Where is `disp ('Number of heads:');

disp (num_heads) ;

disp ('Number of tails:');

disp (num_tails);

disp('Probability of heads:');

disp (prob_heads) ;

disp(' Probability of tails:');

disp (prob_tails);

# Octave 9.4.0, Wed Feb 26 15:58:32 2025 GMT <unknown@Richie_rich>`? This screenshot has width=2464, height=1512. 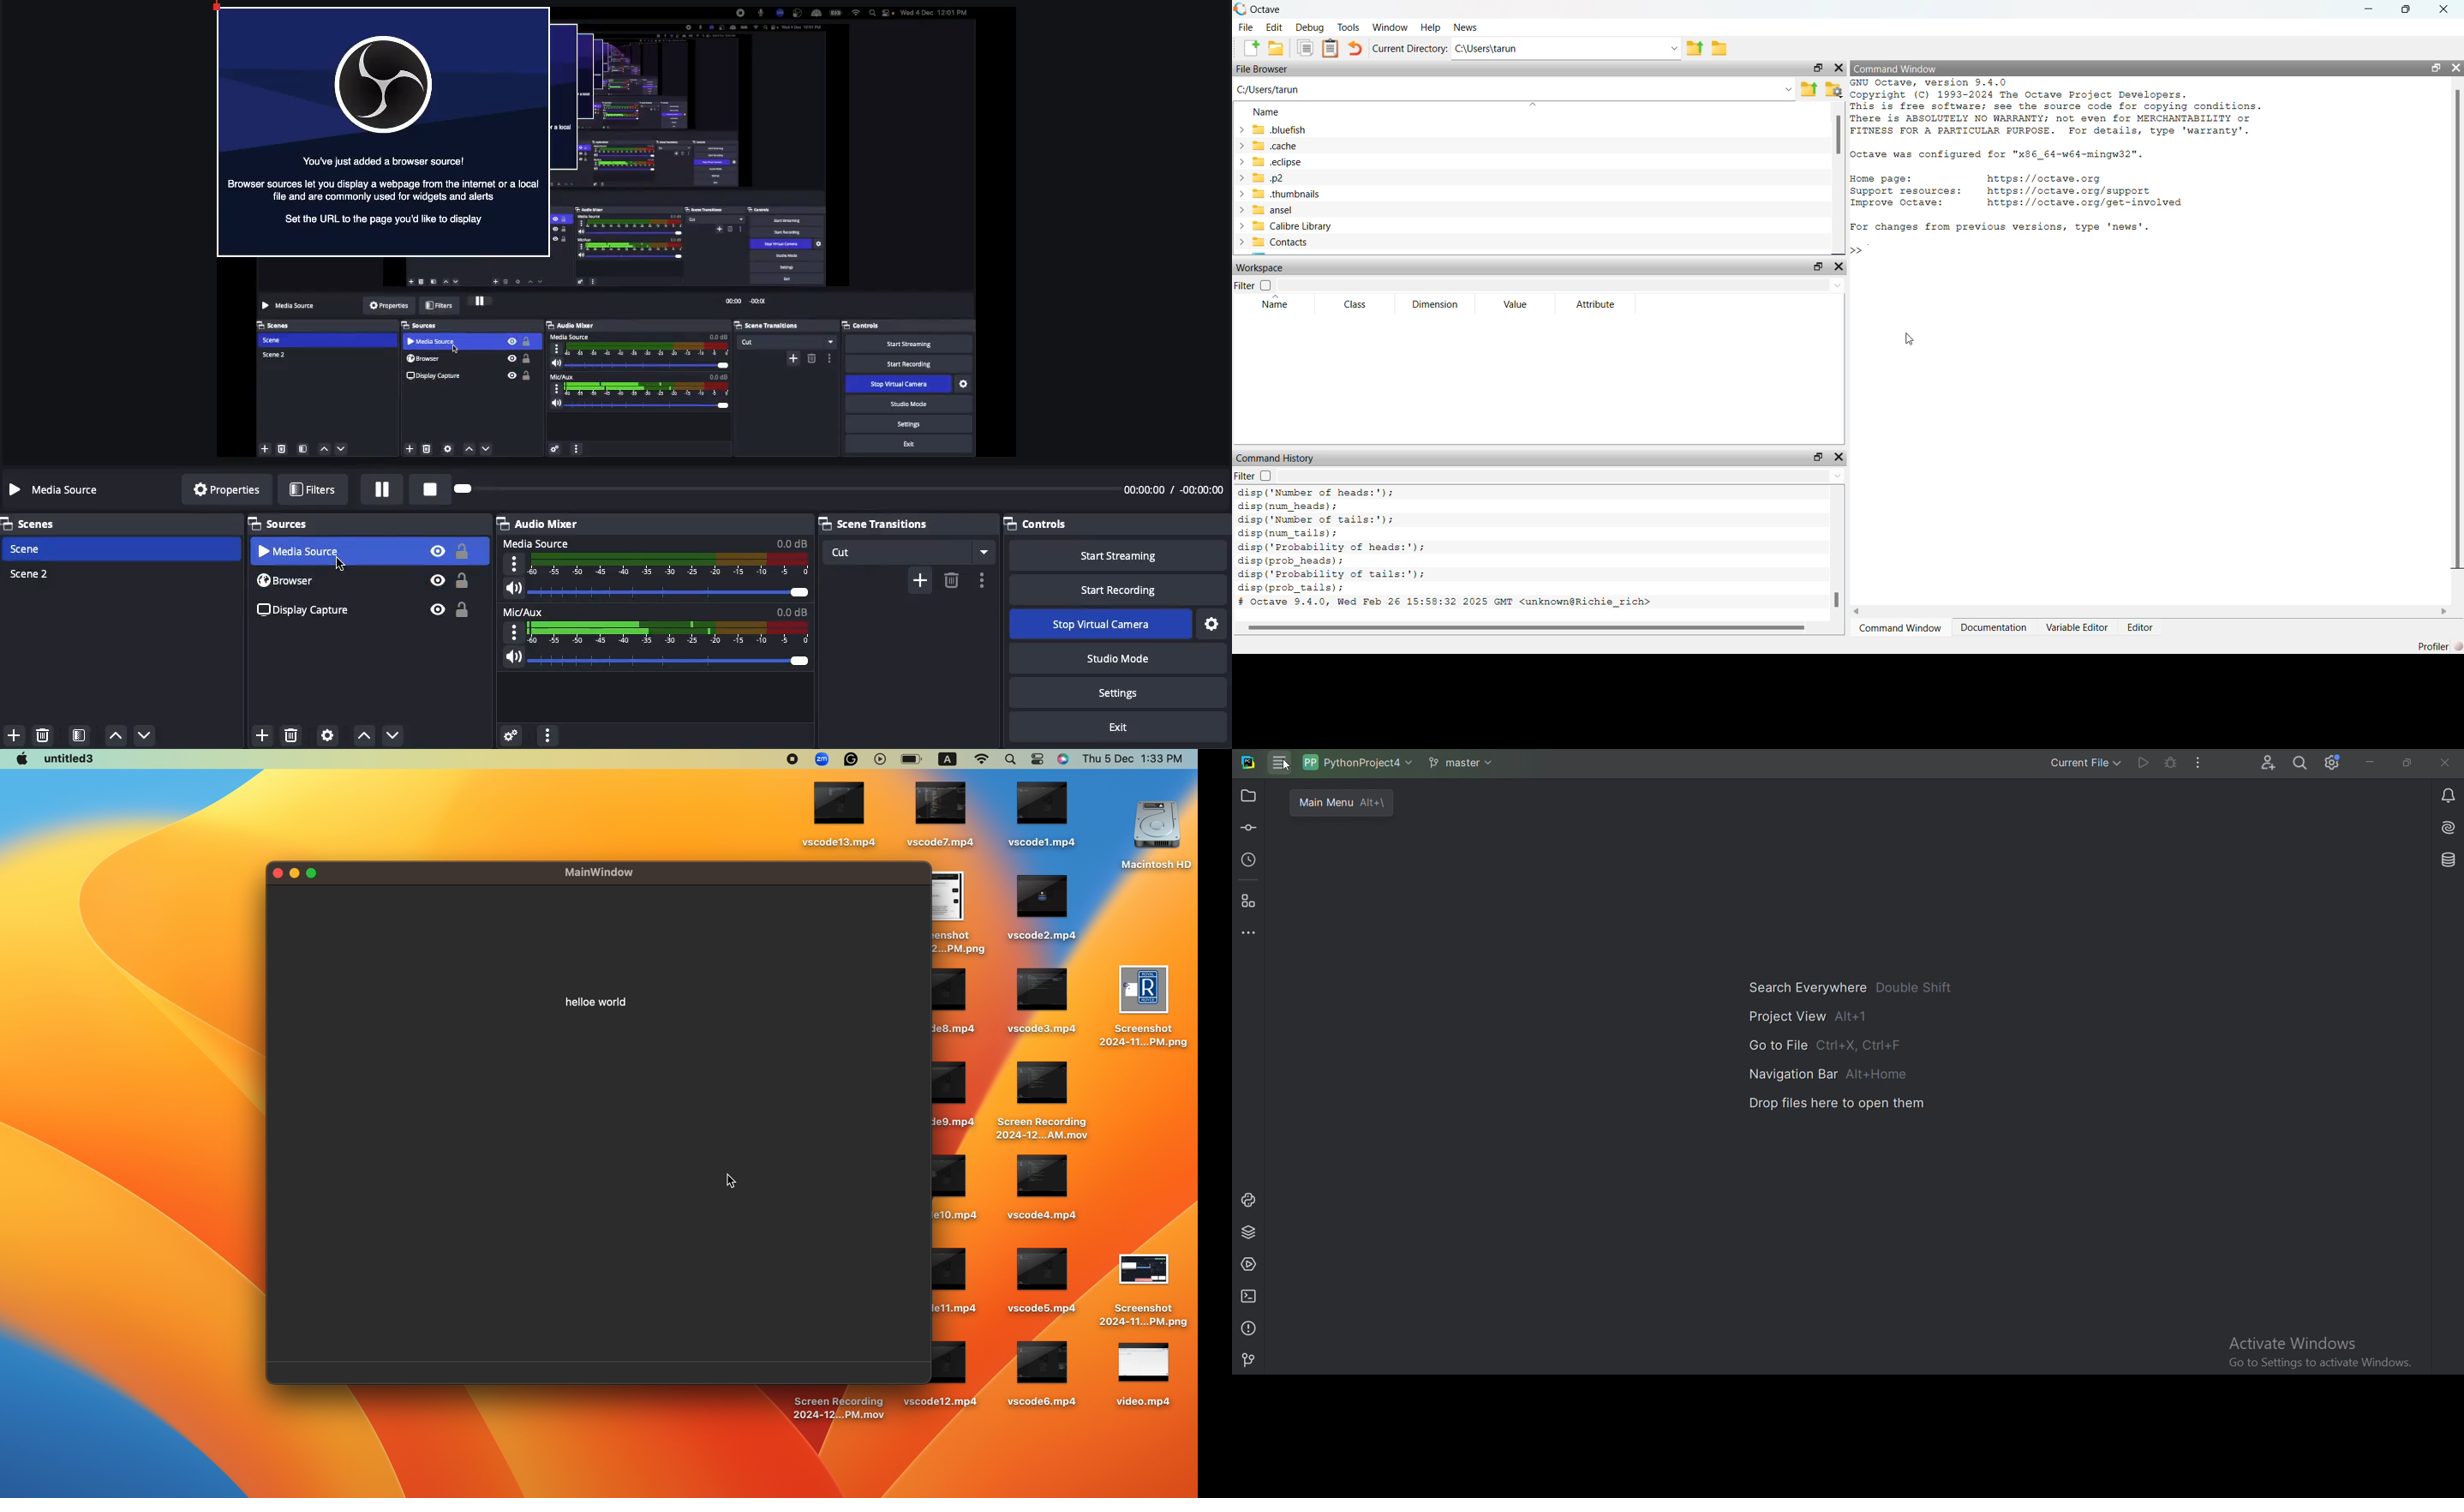
disp ('Number of heads:');

disp (num_heads) ;

disp ('Number of tails:');

disp (num_tails);

disp('Probability of heads:');

disp (prob_heads) ;

disp(' Probability of tails:');

disp (prob_tails);

# Octave 9.4.0, Wed Feb 26 15:58:32 2025 GMT <unknown@Richie_rich> is located at coordinates (1448, 549).